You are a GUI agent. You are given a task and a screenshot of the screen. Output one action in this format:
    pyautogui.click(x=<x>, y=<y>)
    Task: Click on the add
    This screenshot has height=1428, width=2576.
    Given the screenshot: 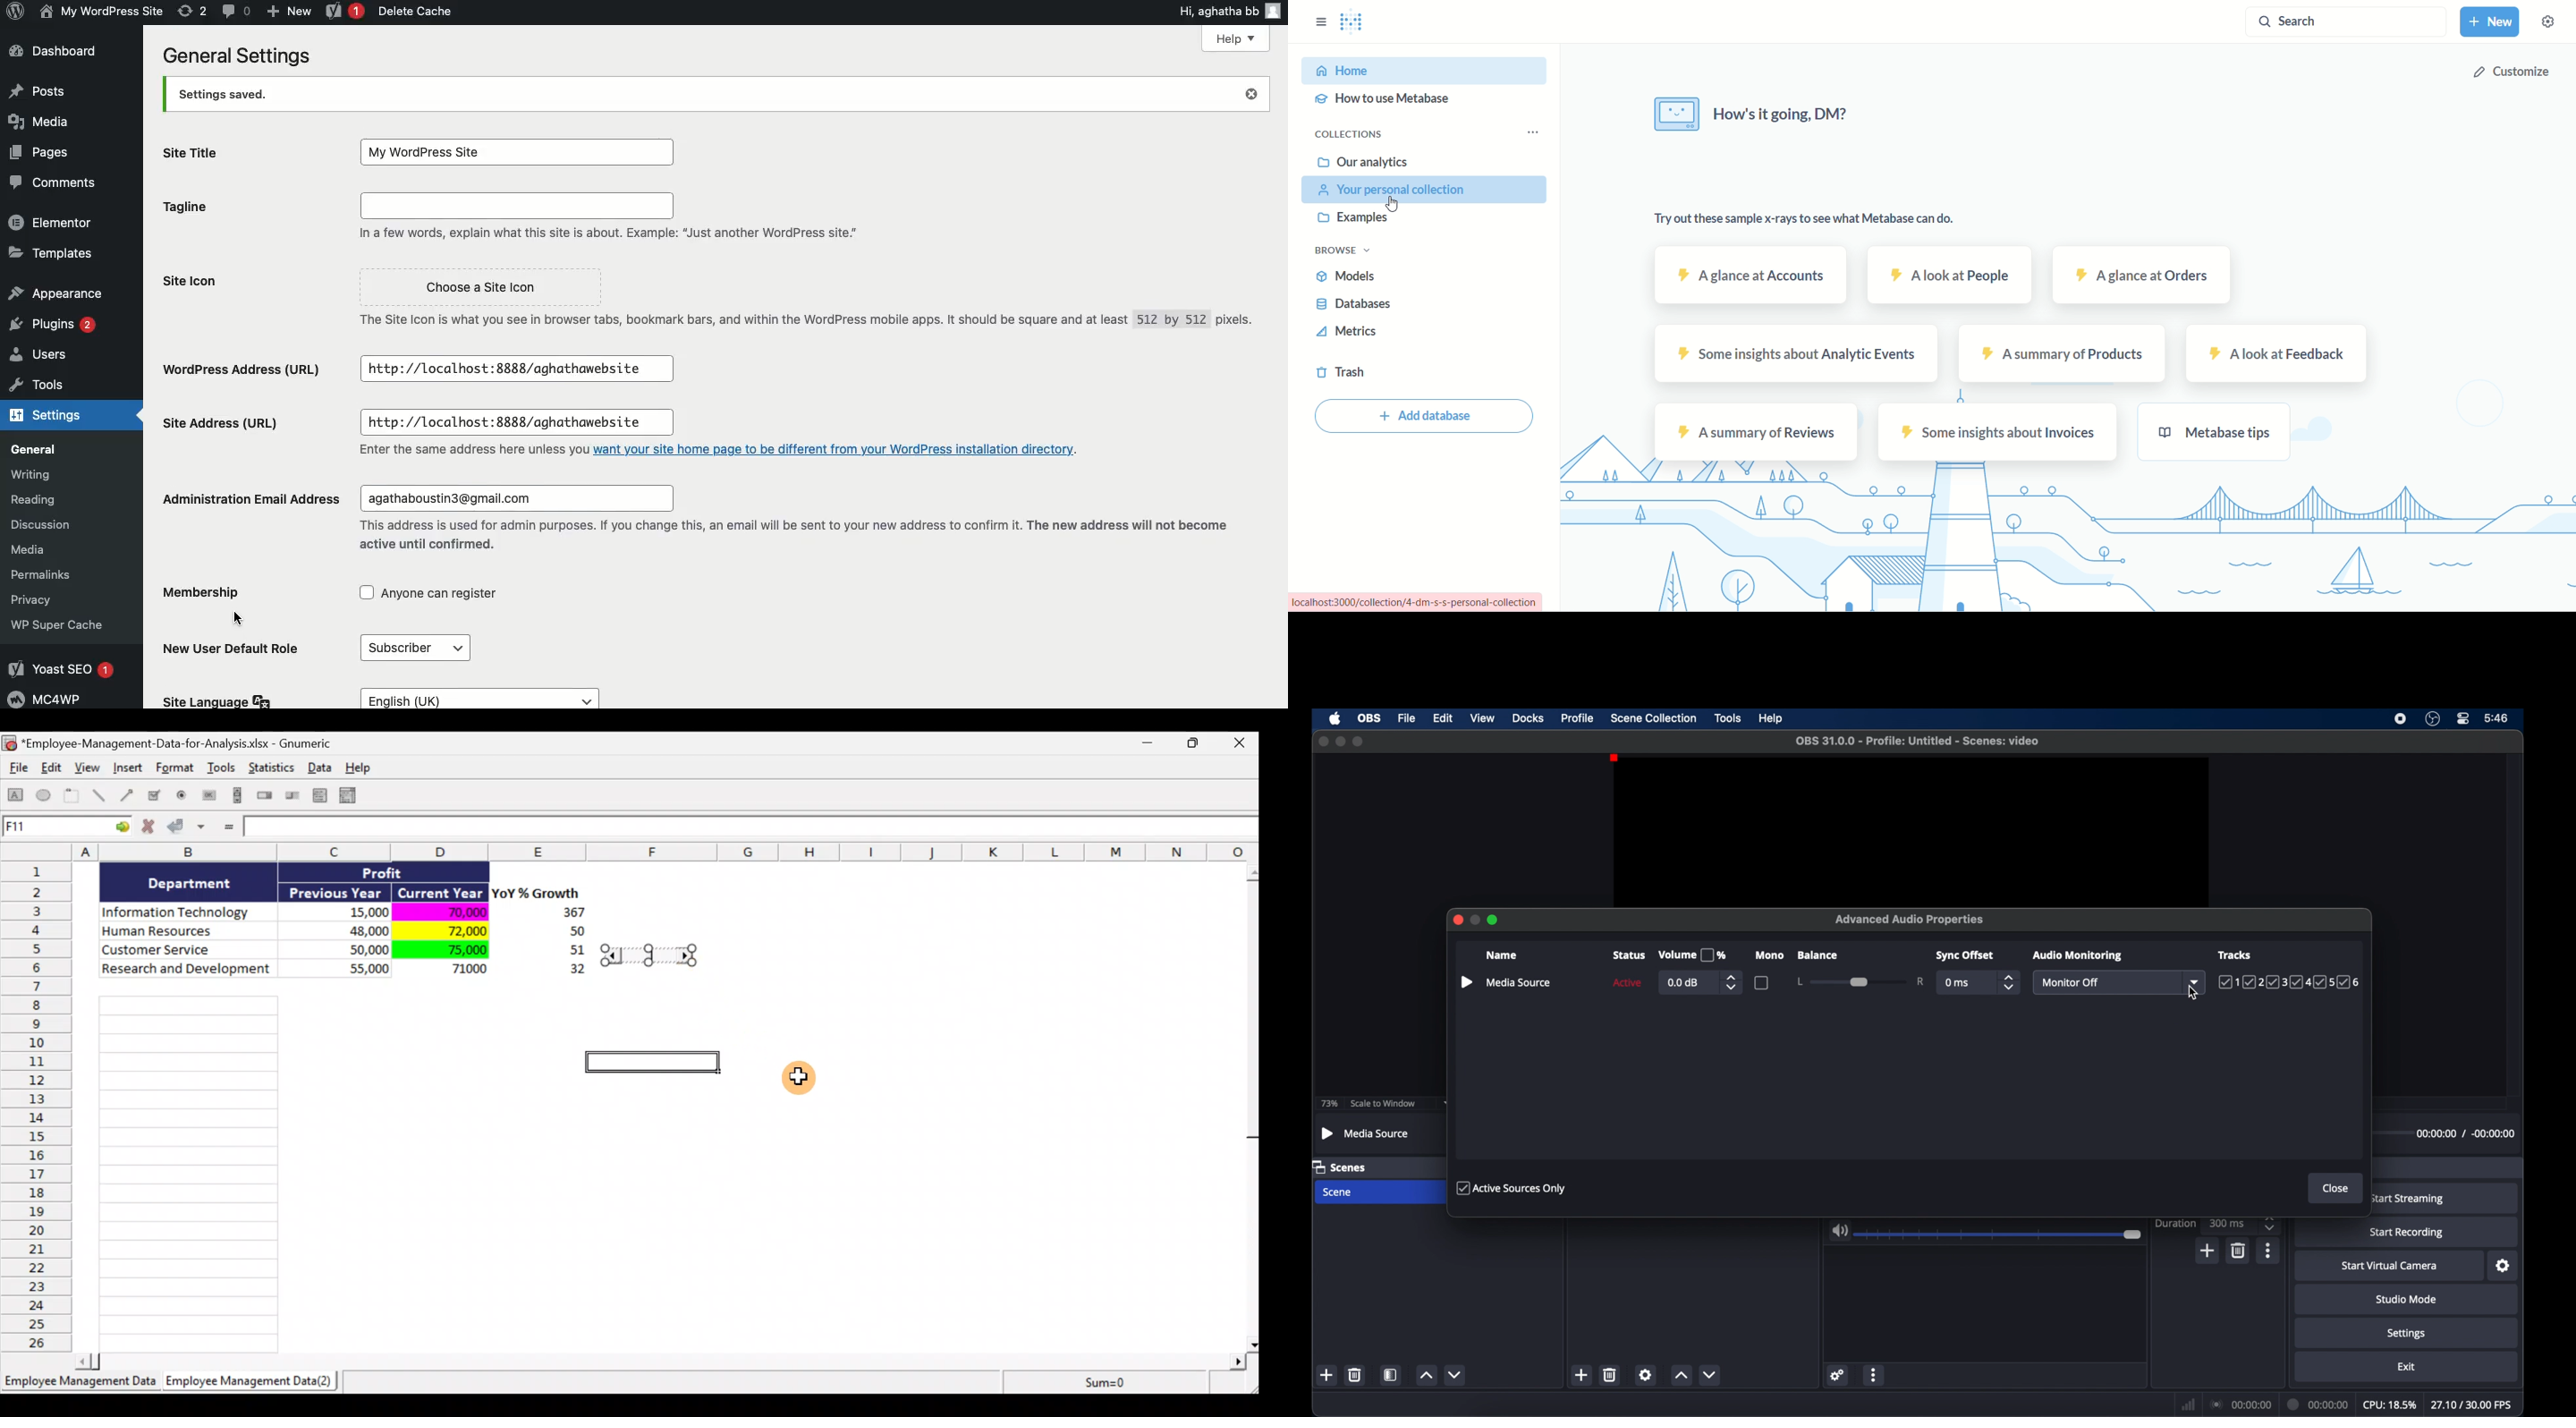 What is the action you would take?
    pyautogui.click(x=1327, y=1376)
    